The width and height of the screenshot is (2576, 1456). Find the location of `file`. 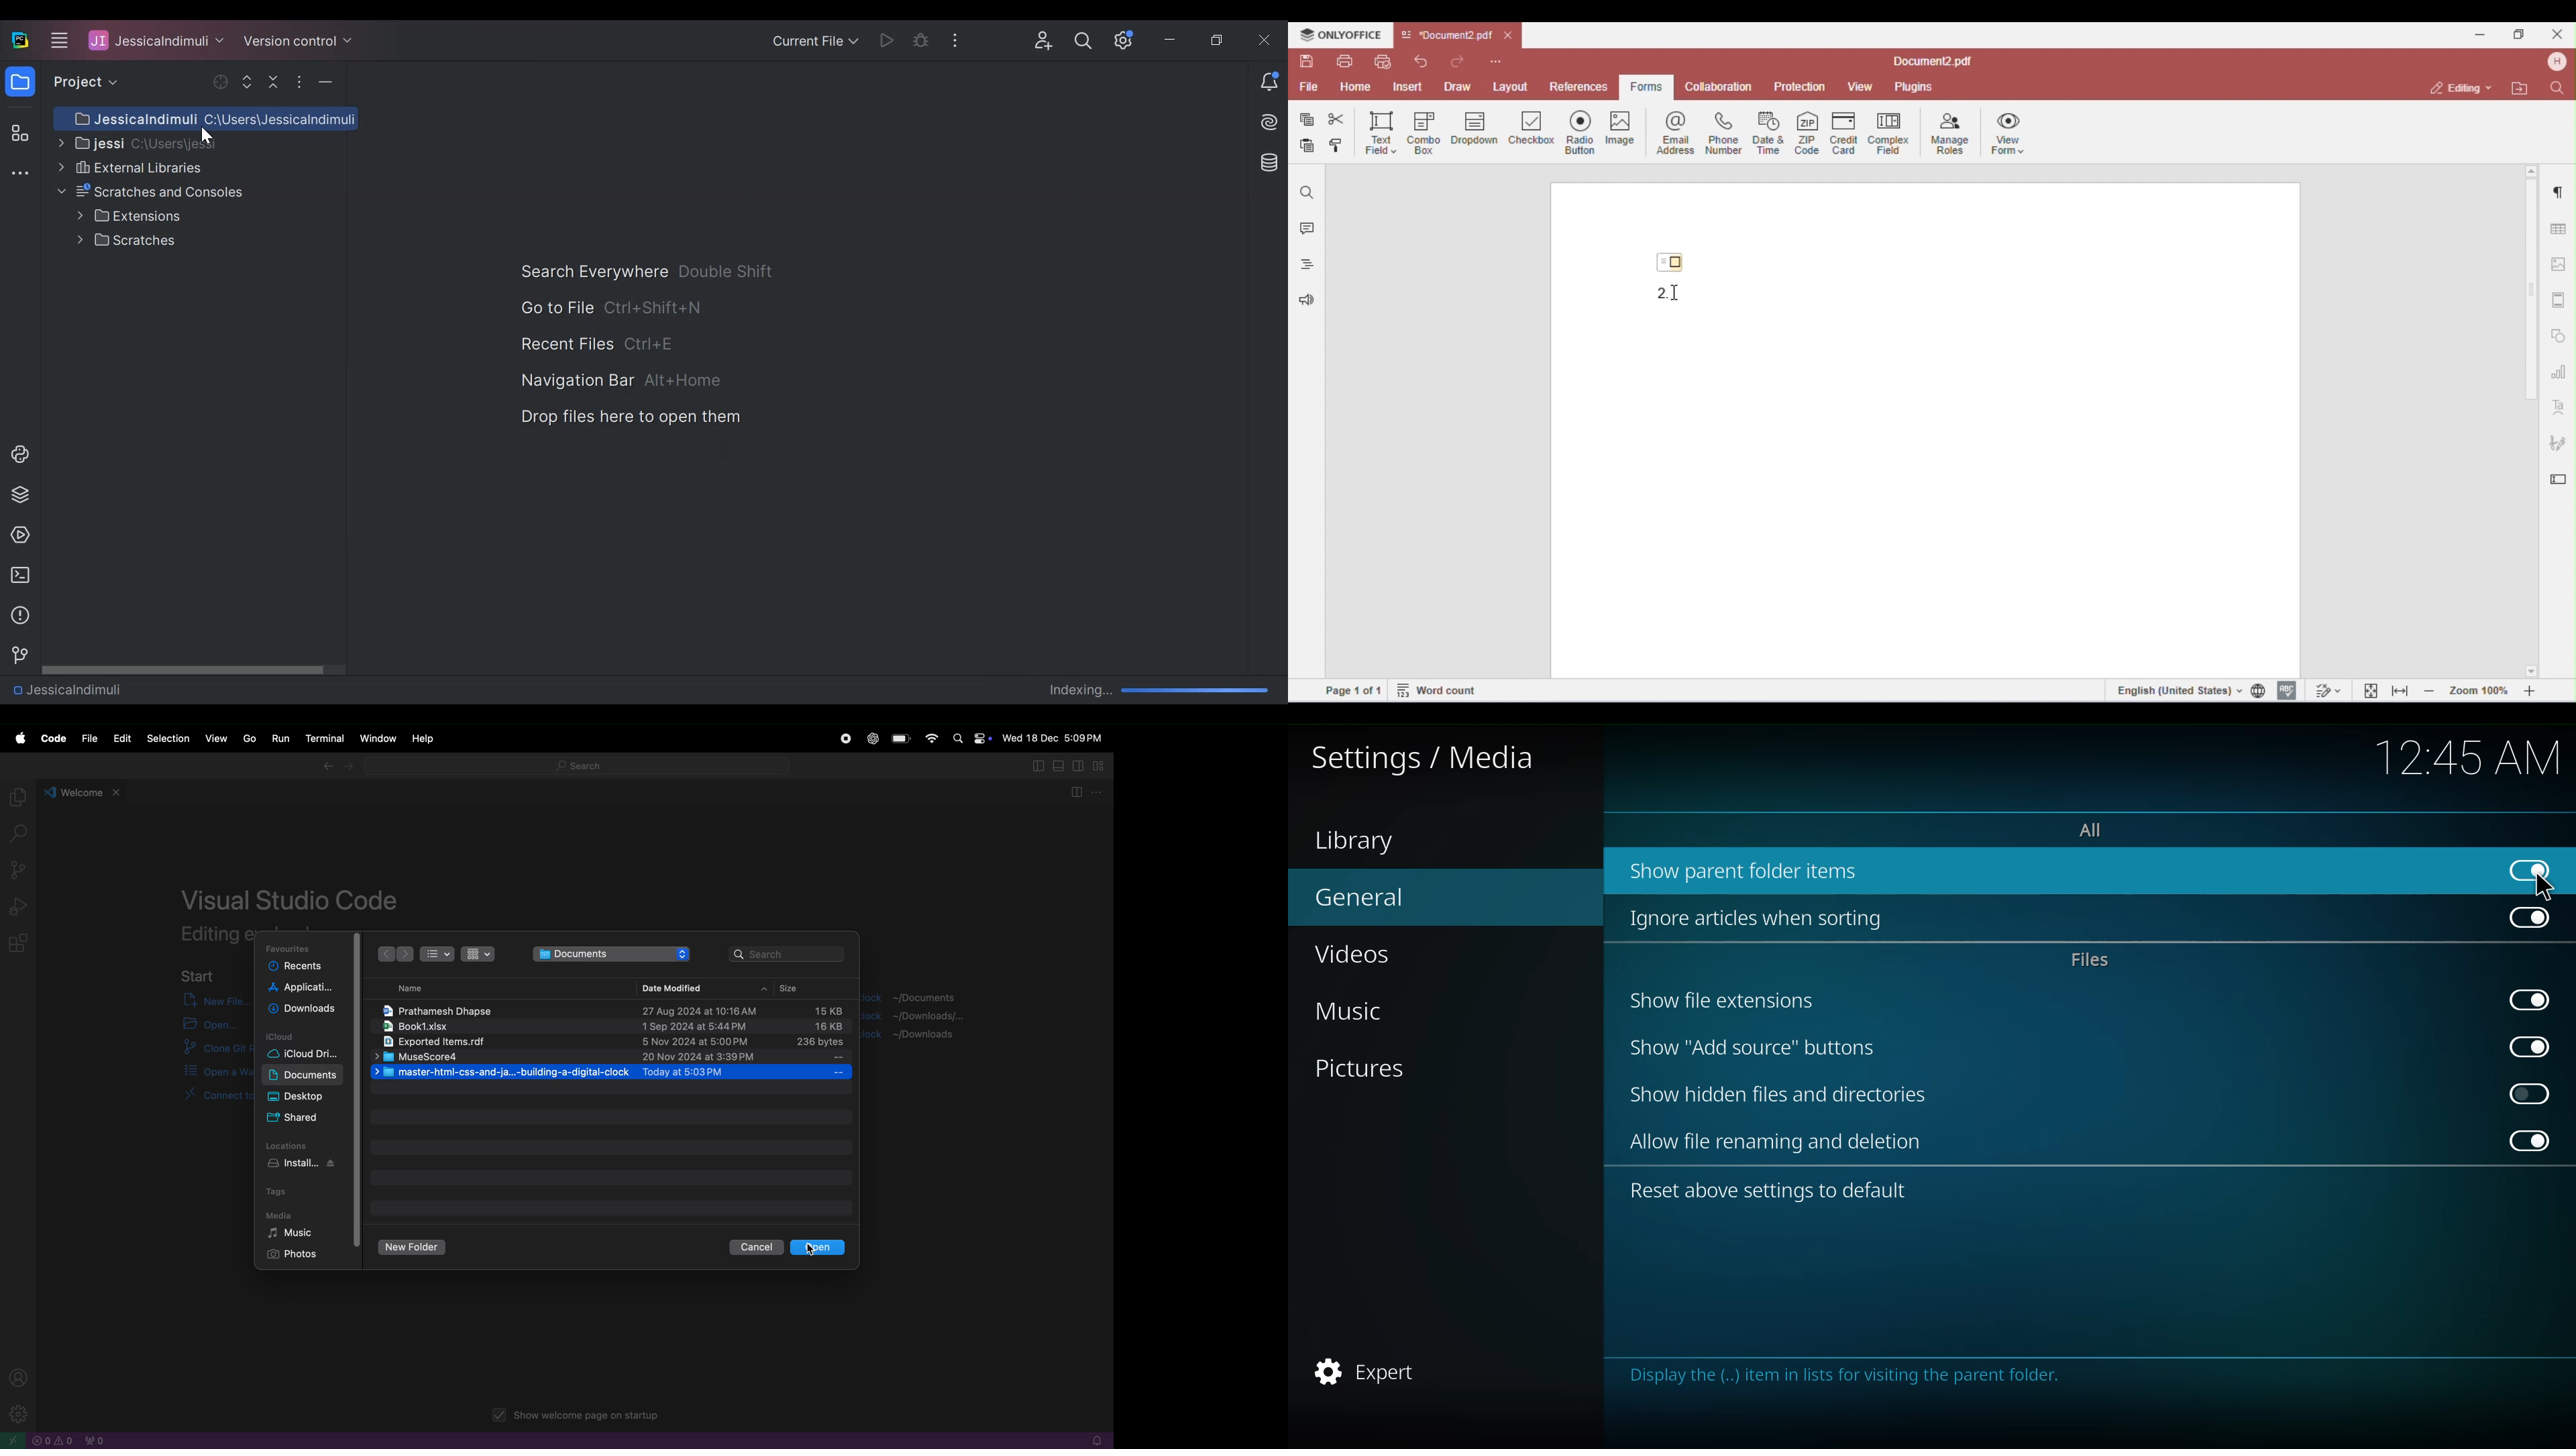

file is located at coordinates (612, 1057).